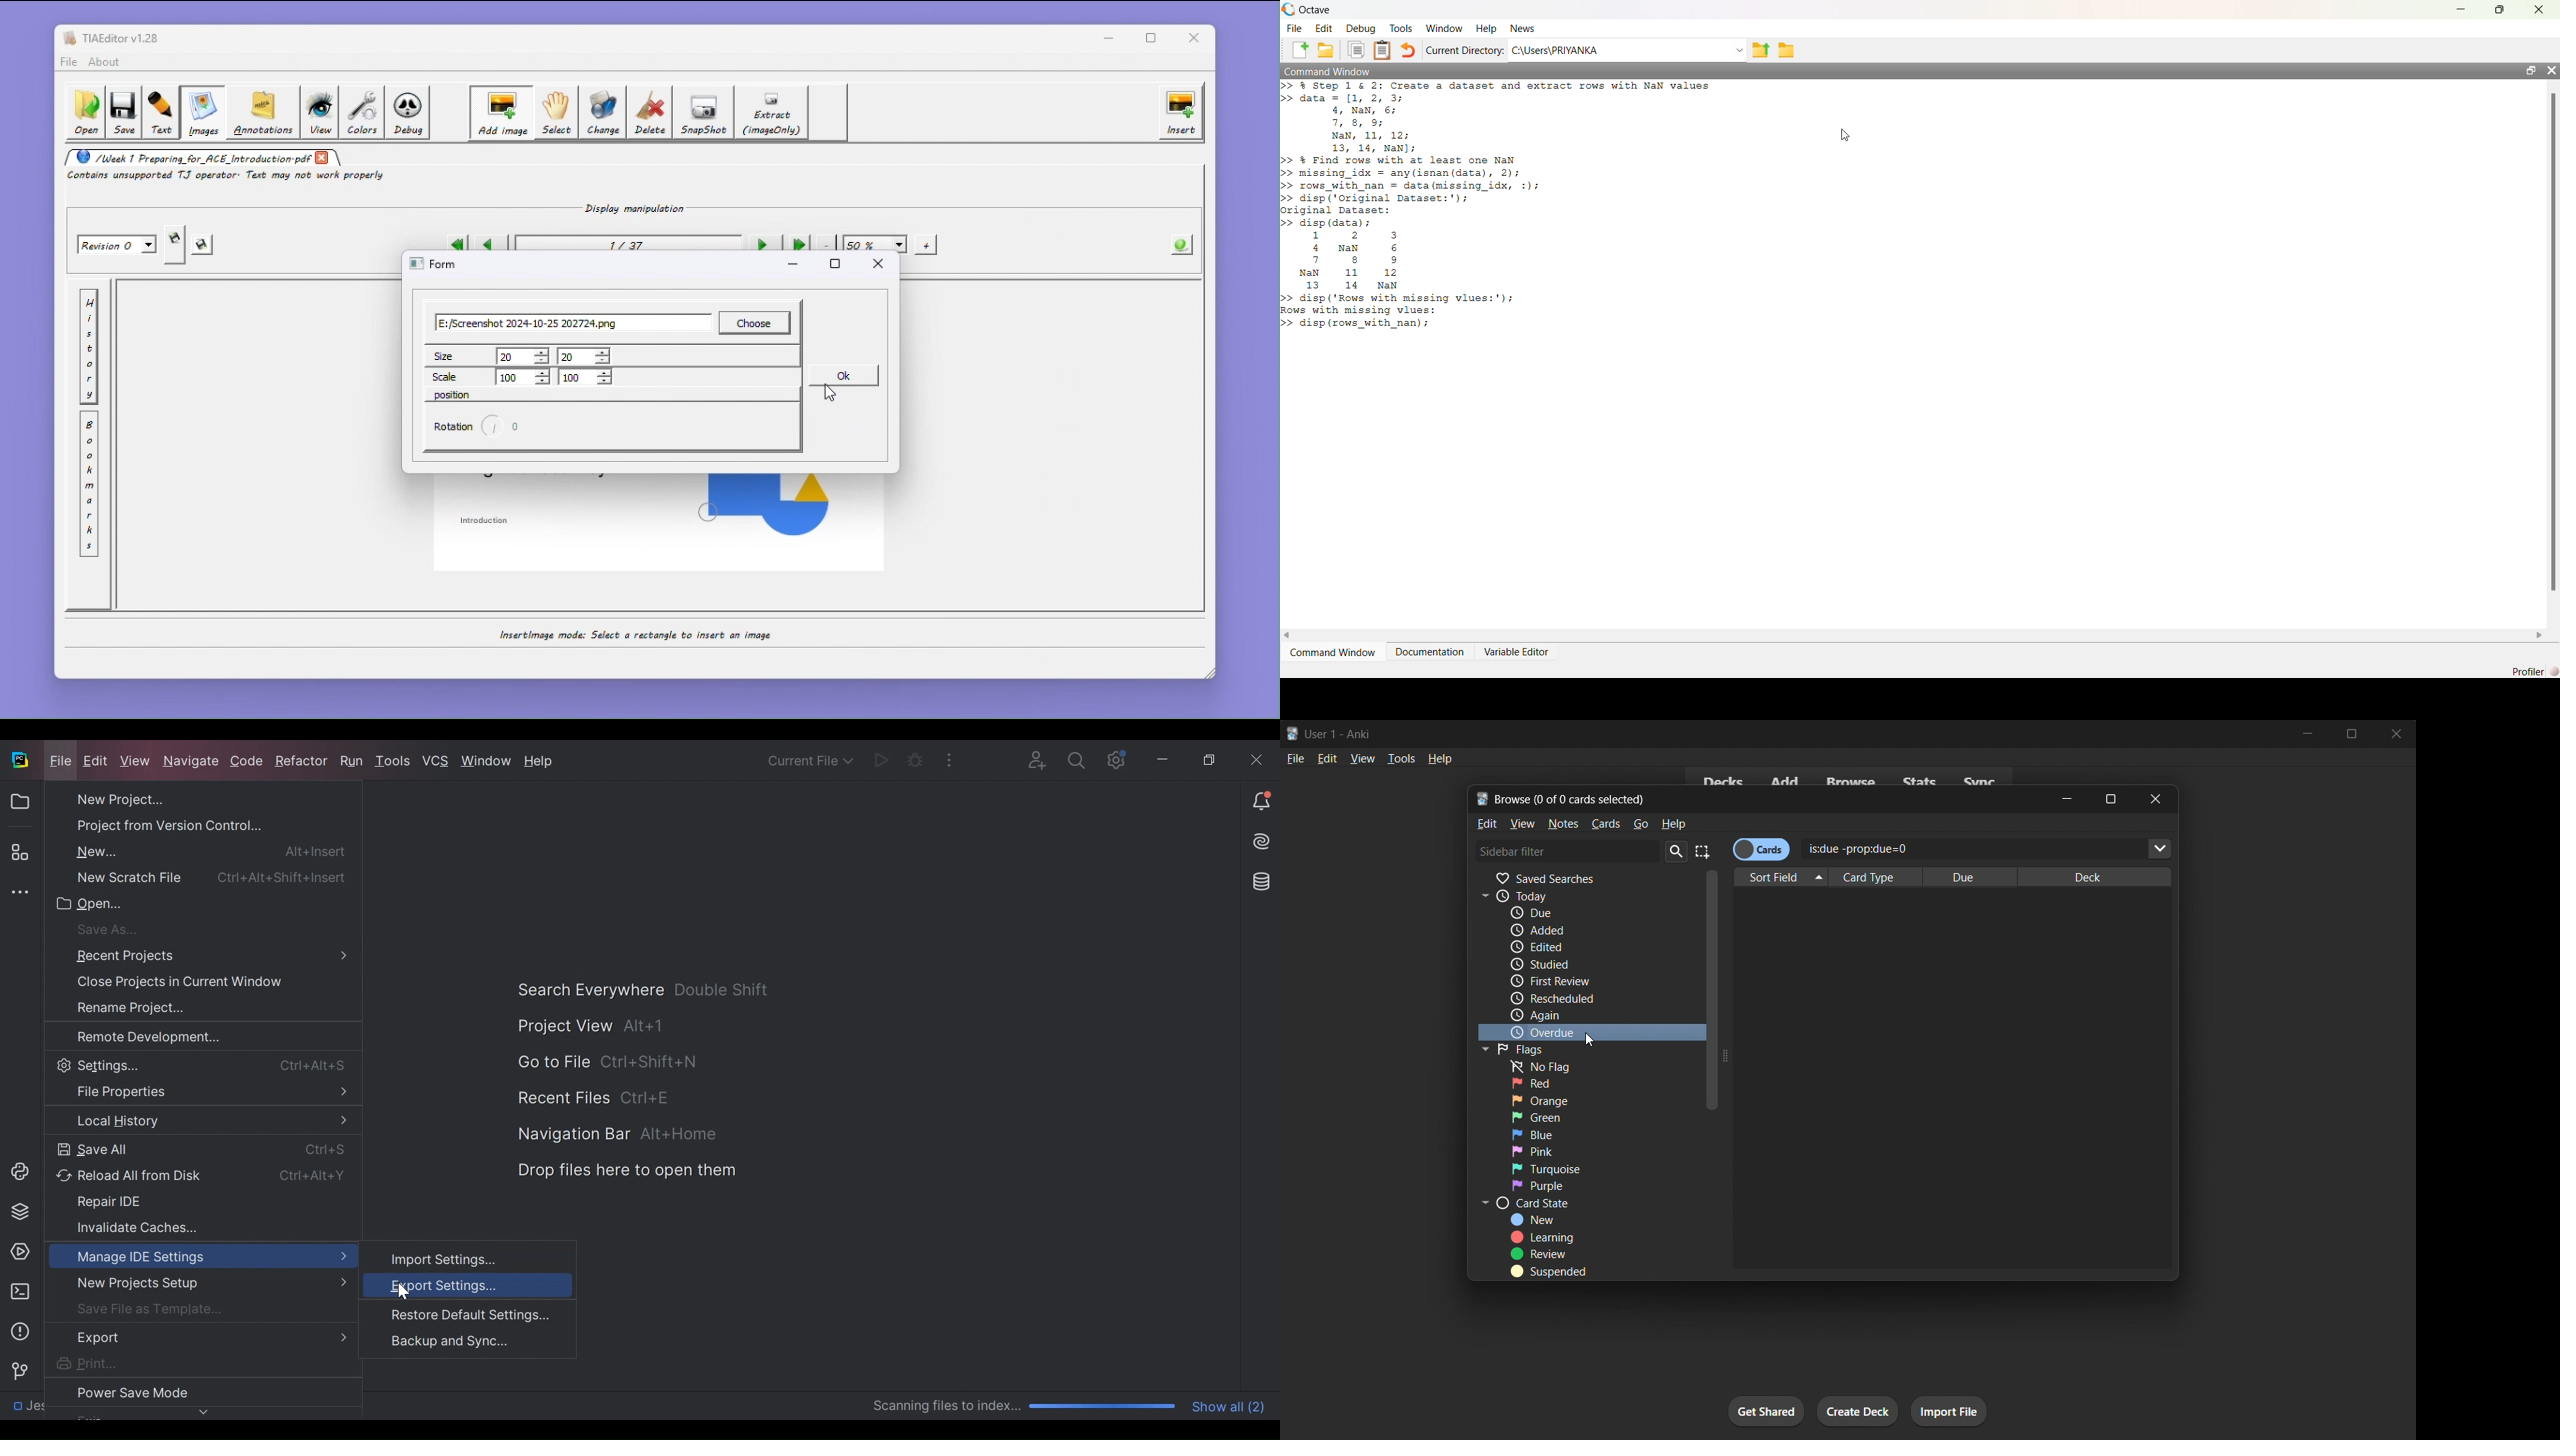 Image resolution: width=2576 pixels, height=1456 pixels. What do you see at coordinates (1871, 878) in the screenshot?
I see `card type` at bounding box center [1871, 878].